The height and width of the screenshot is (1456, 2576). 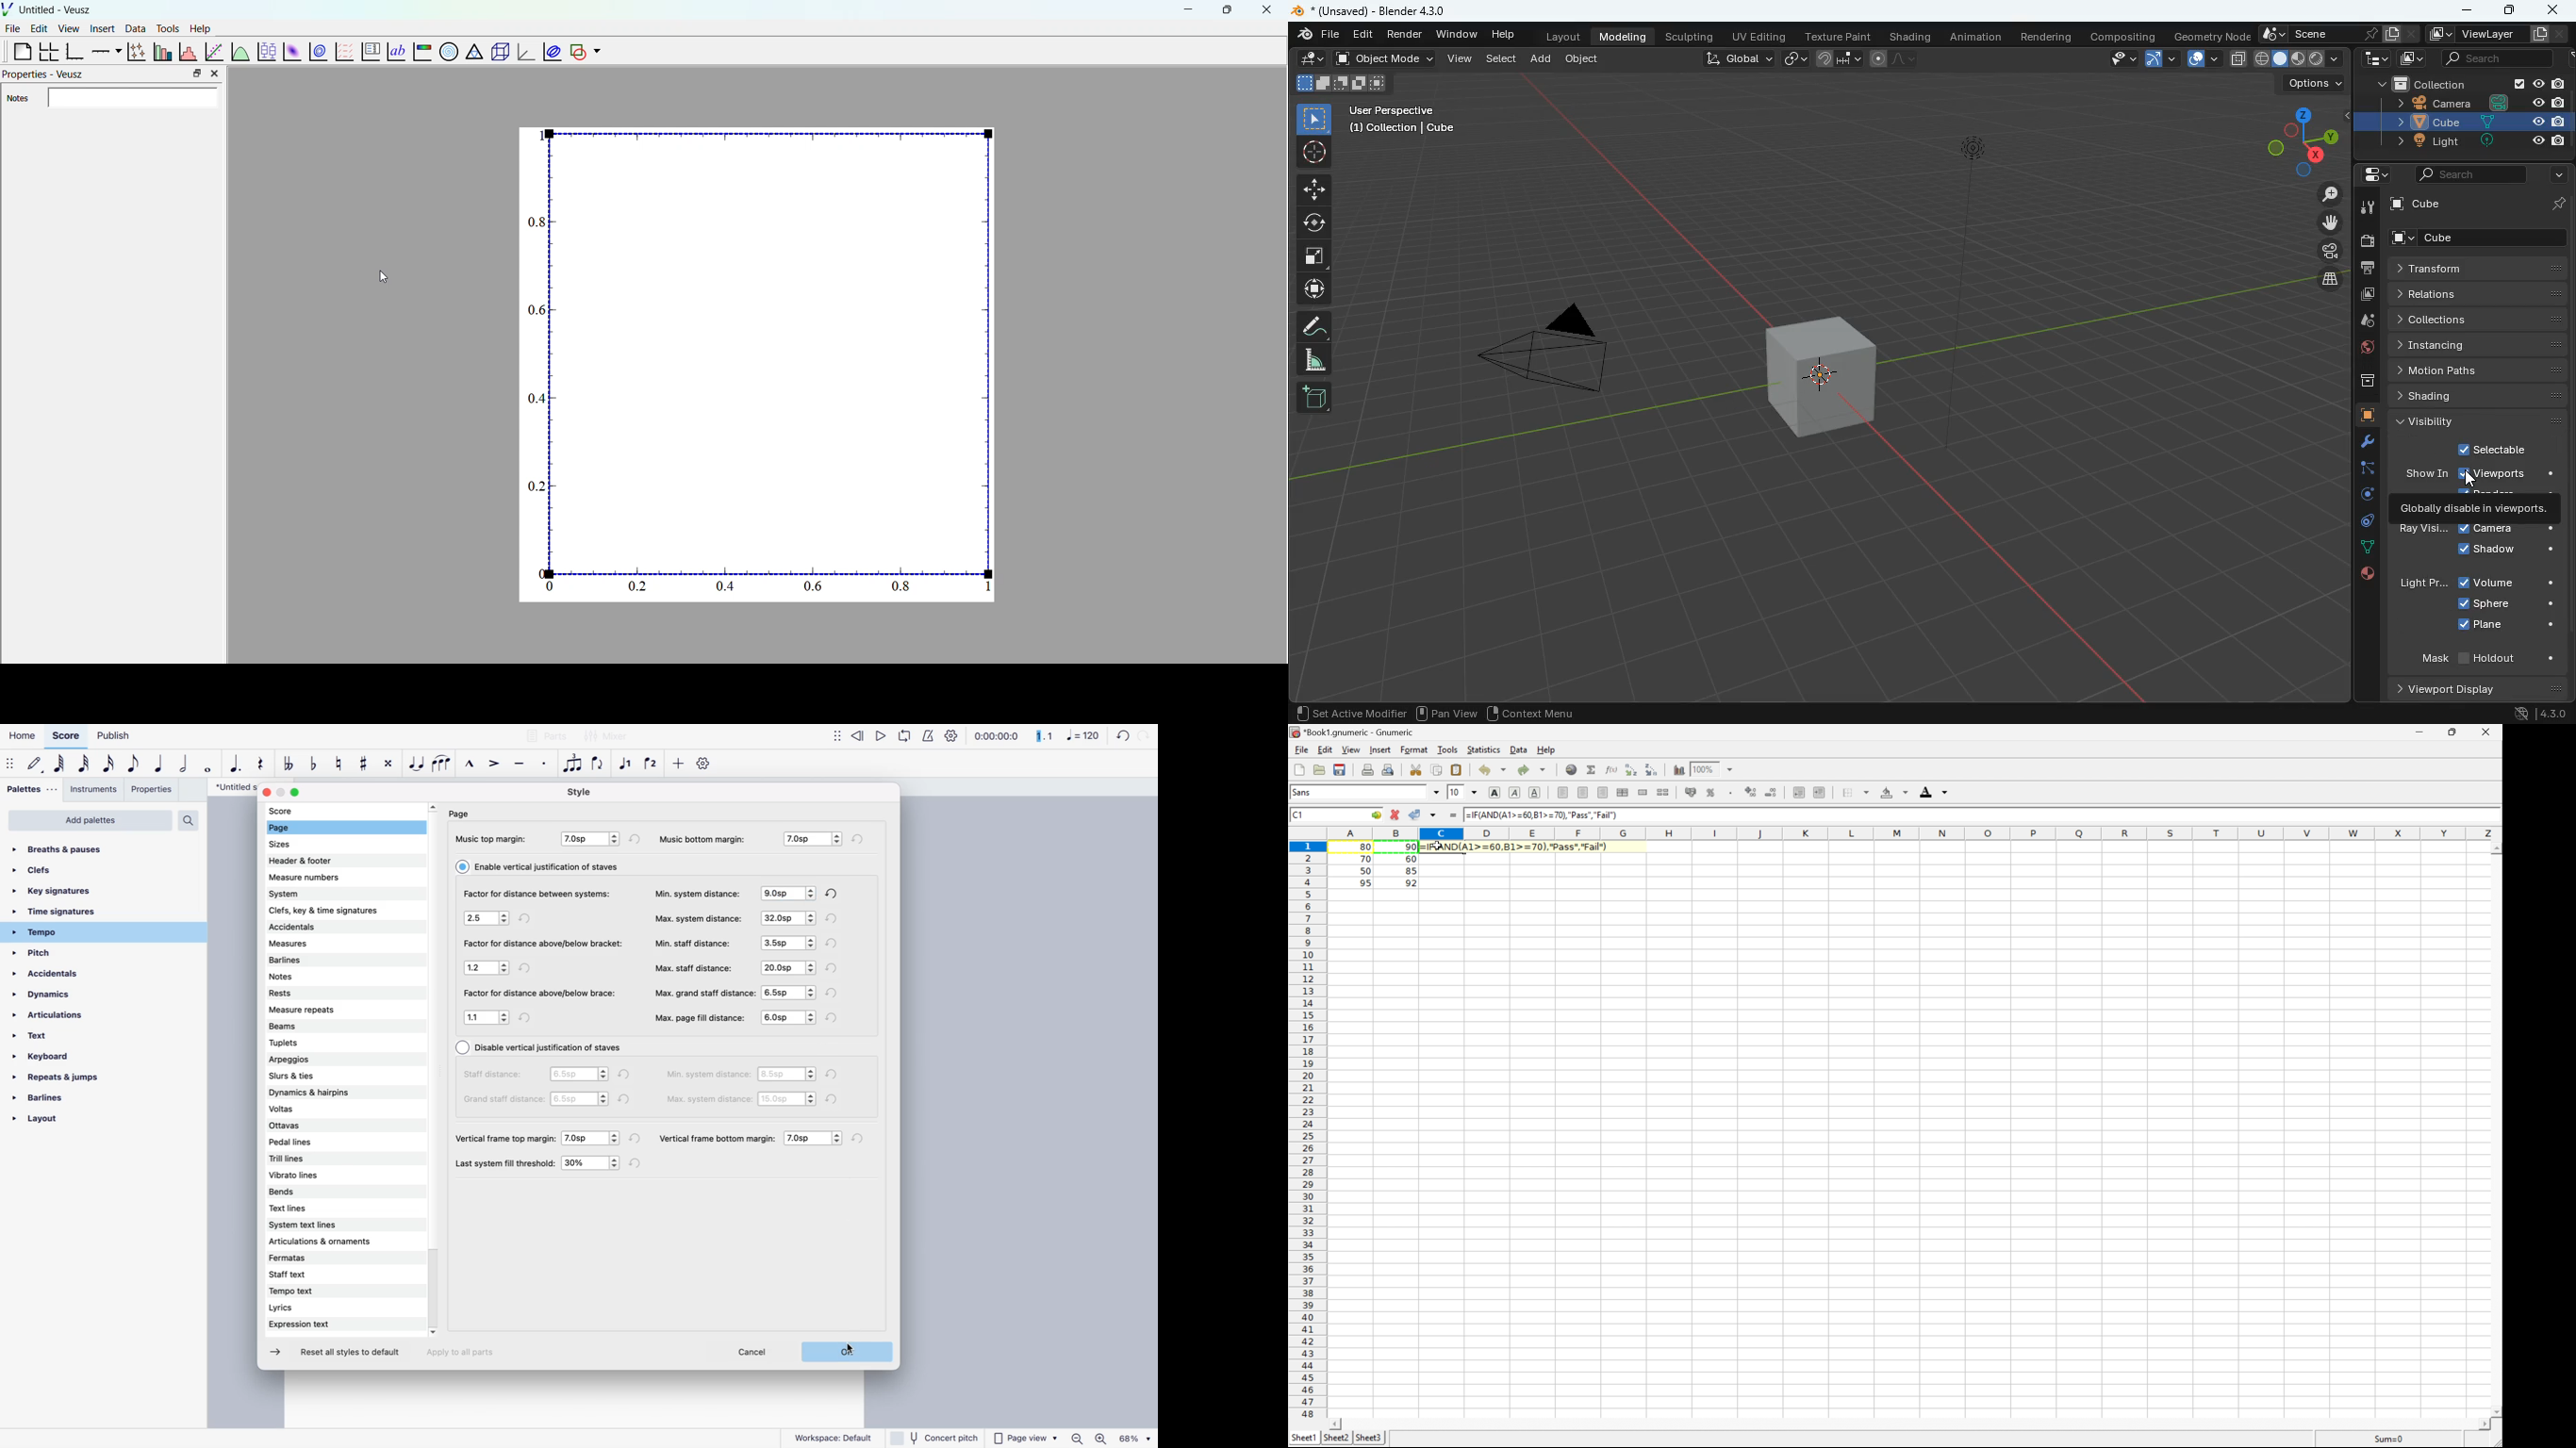 What do you see at coordinates (36, 766) in the screenshot?
I see `default` at bounding box center [36, 766].